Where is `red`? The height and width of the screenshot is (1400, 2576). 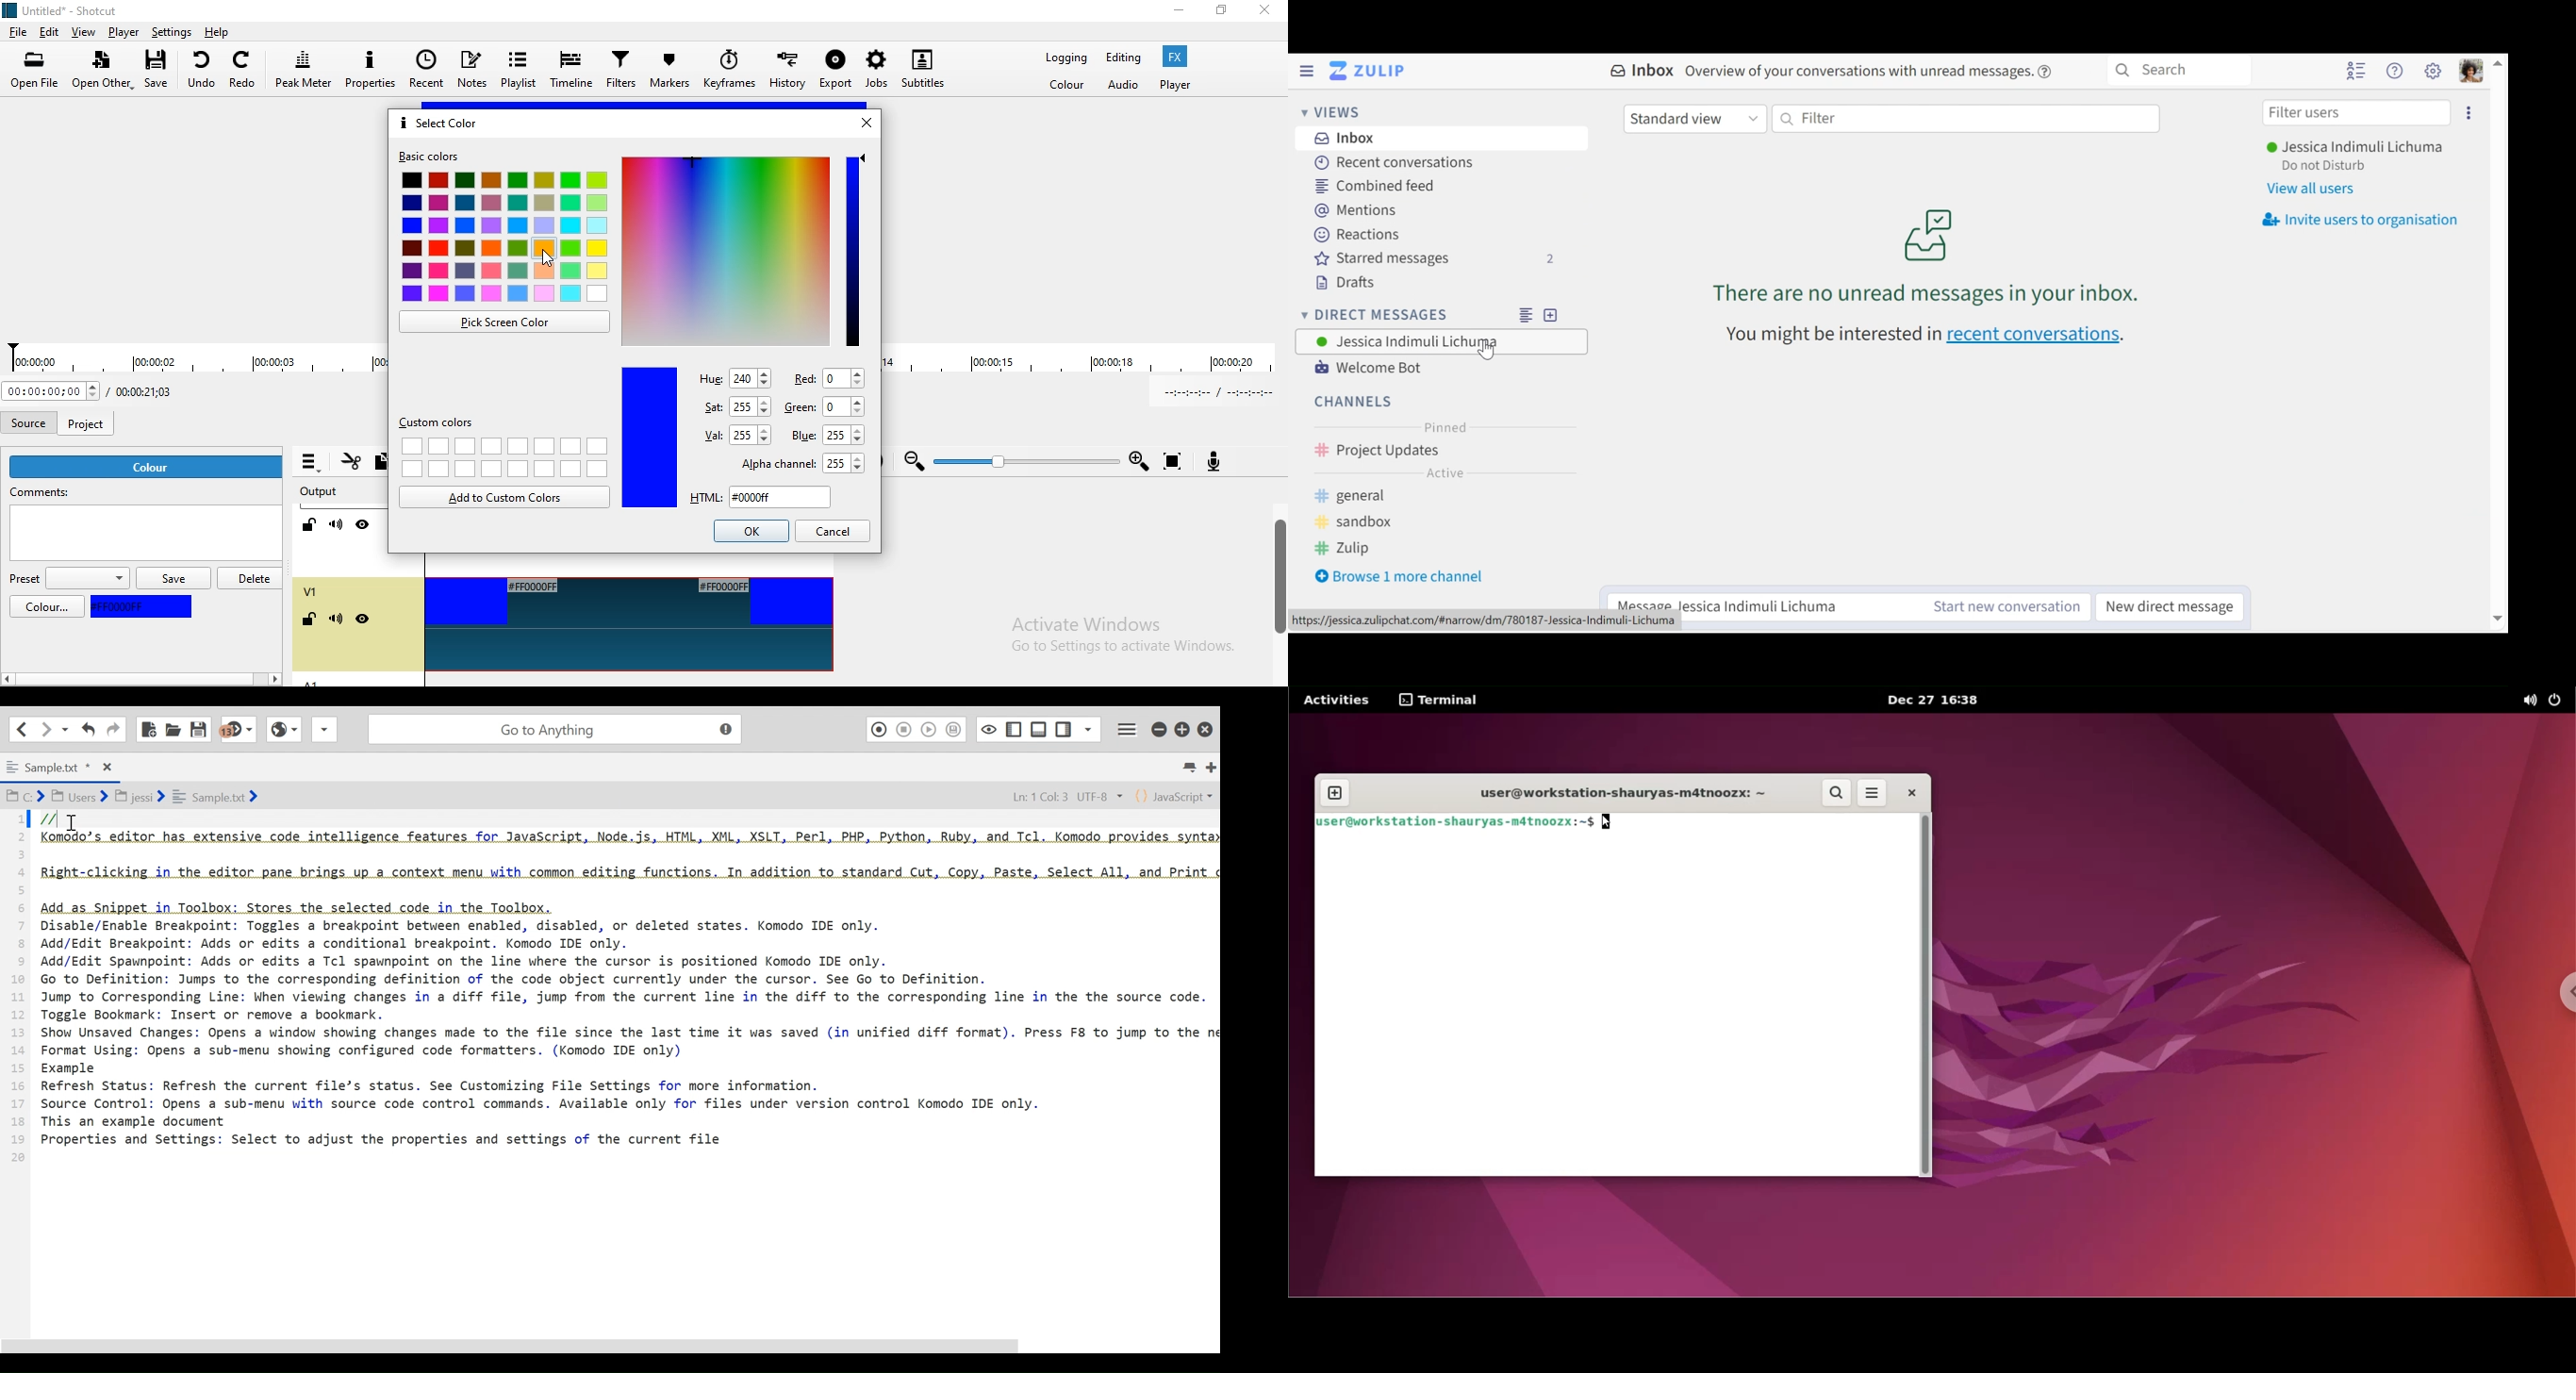 red is located at coordinates (825, 378).